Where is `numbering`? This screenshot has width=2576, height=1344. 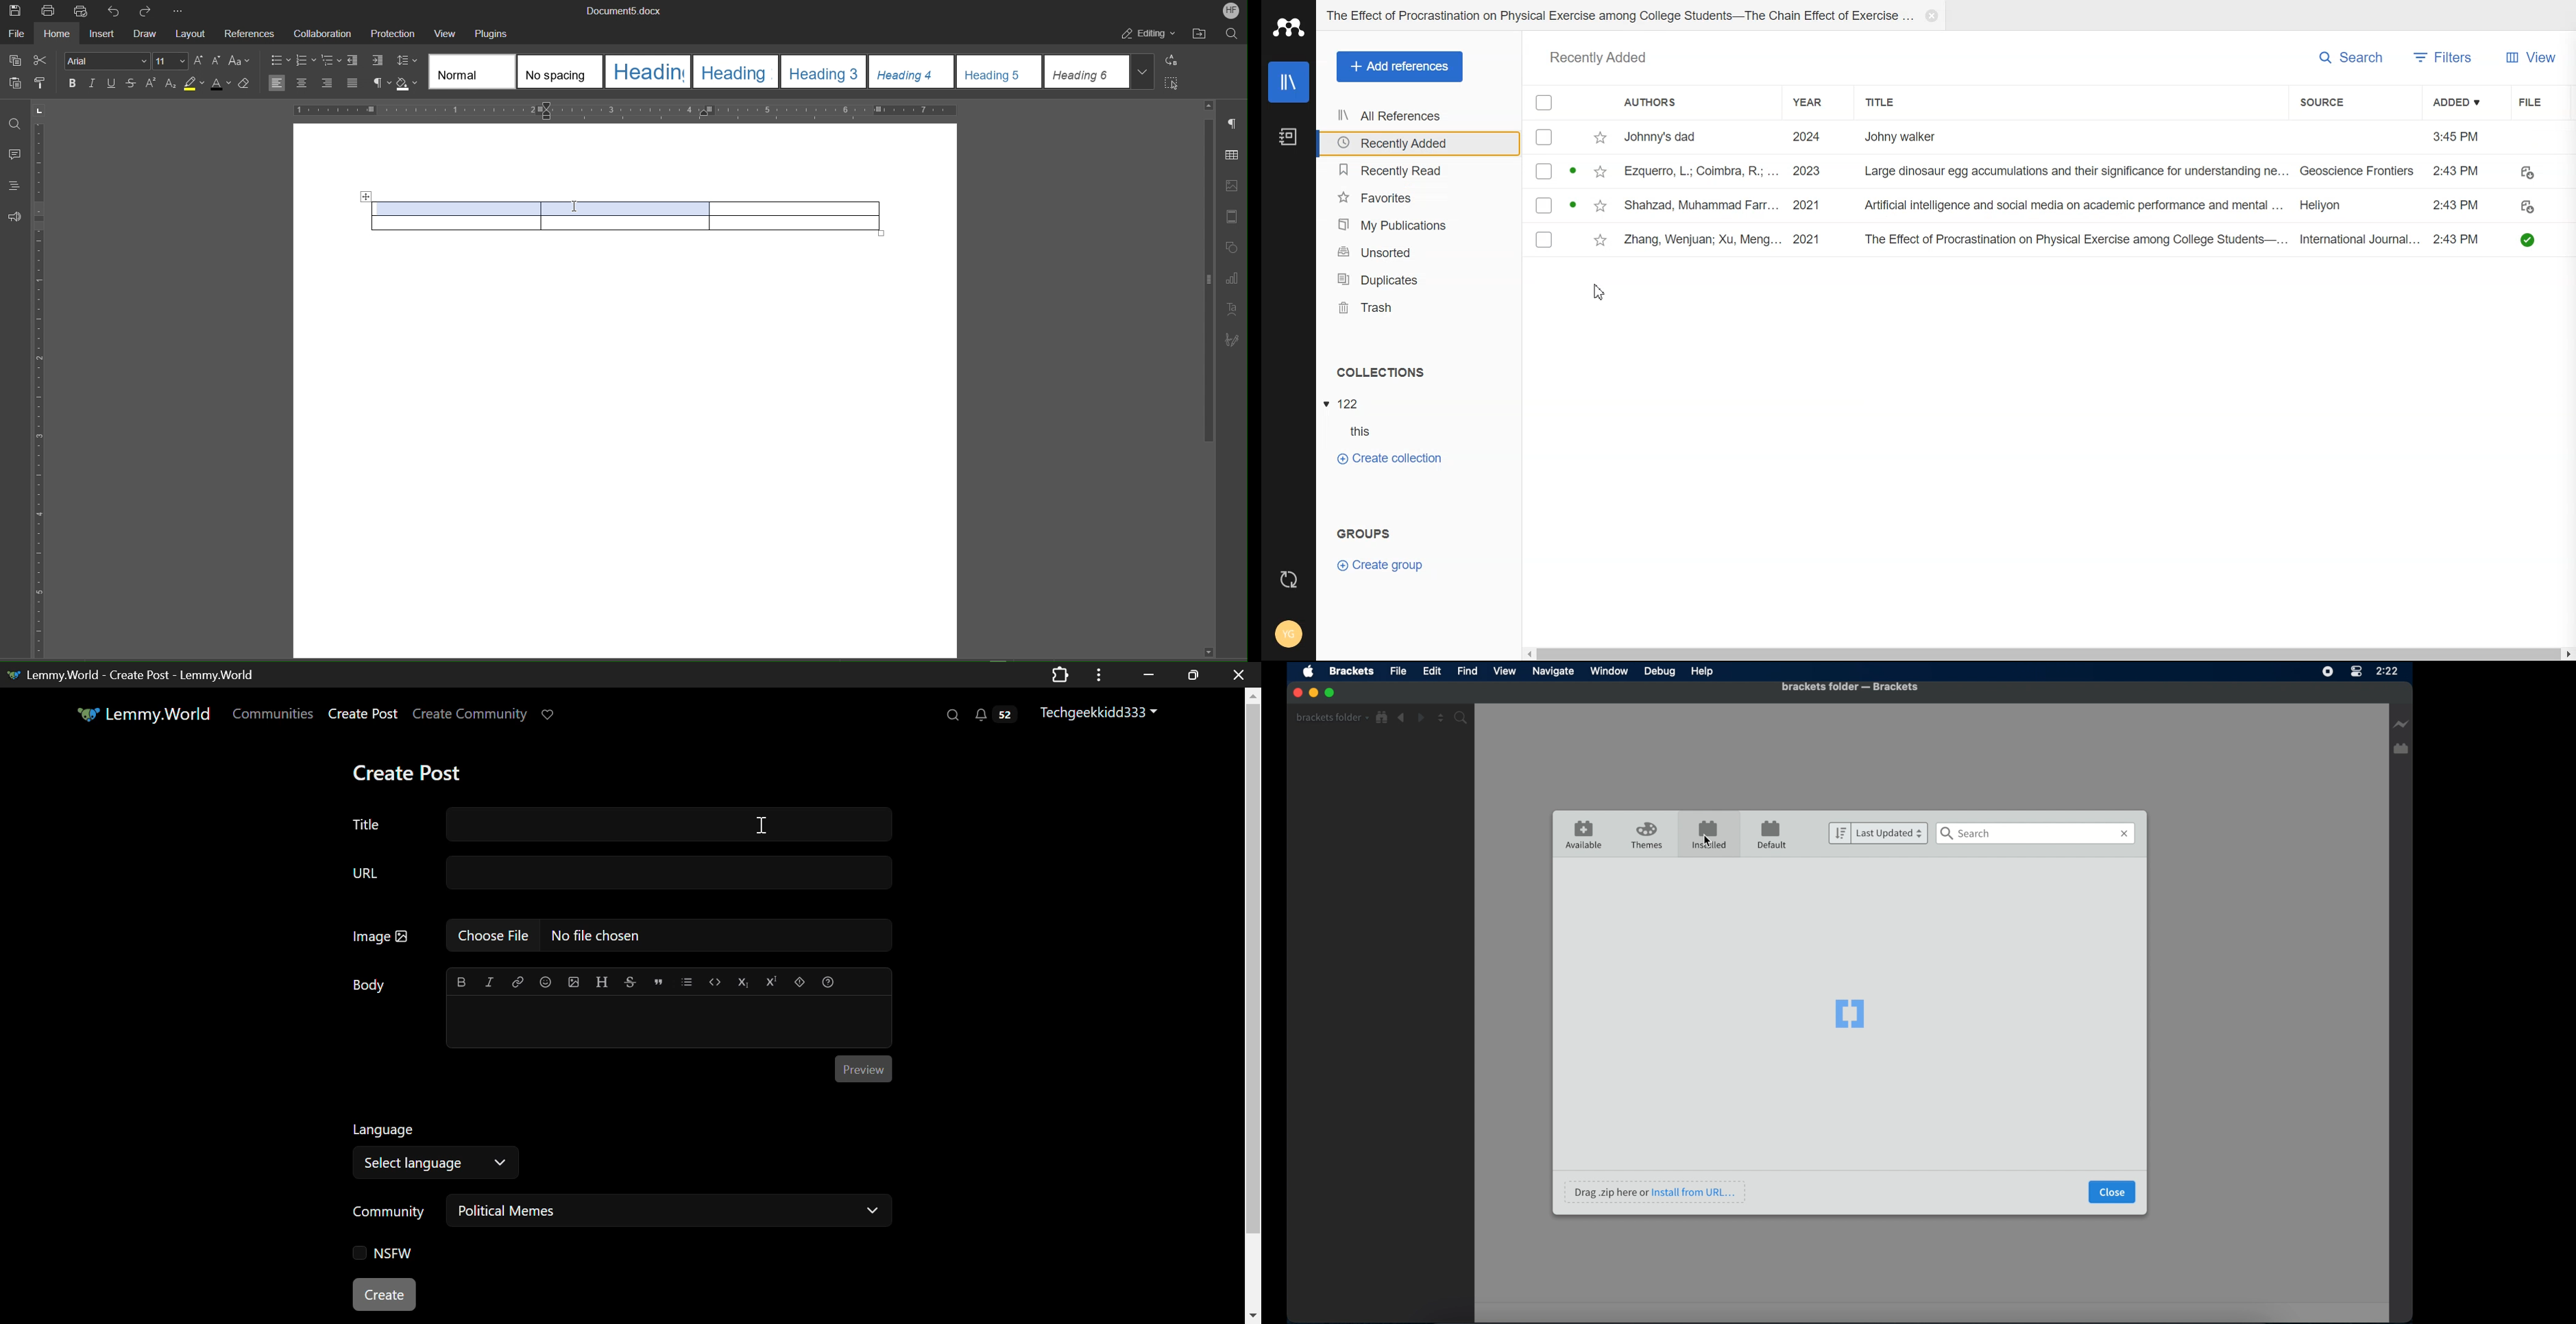 numbering is located at coordinates (306, 62).